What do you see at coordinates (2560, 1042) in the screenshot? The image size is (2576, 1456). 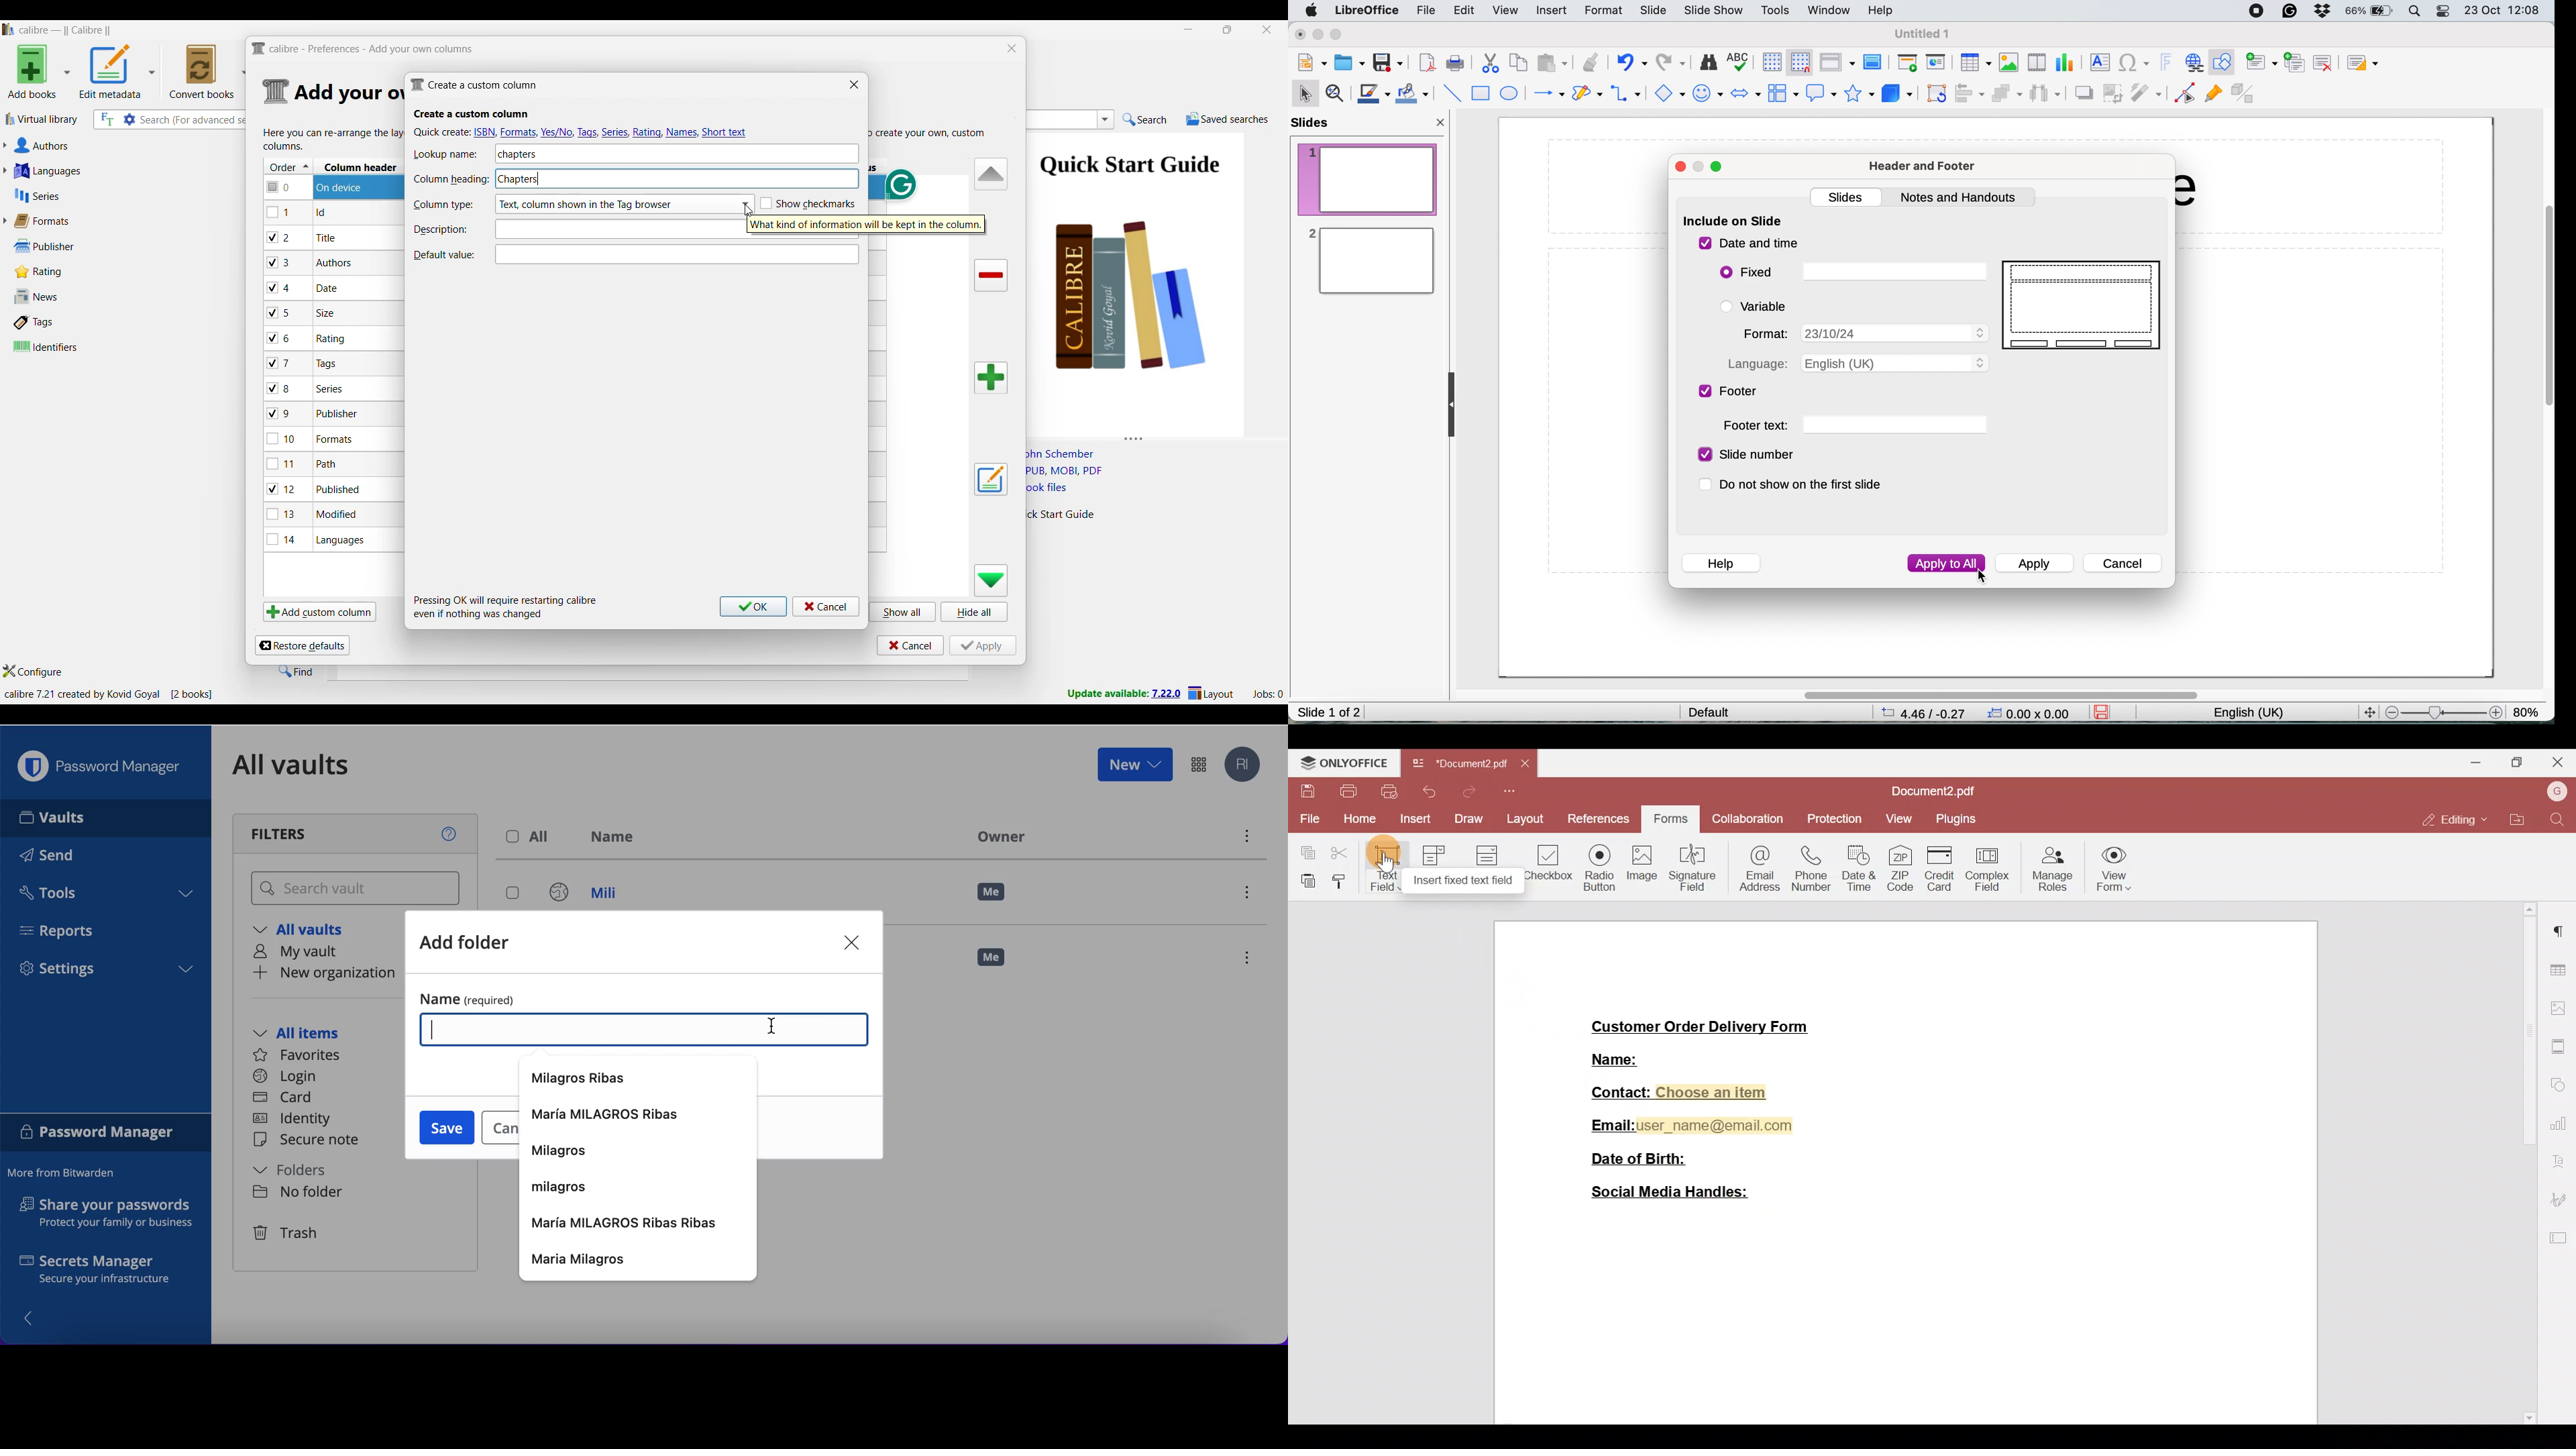 I see `More settings` at bounding box center [2560, 1042].